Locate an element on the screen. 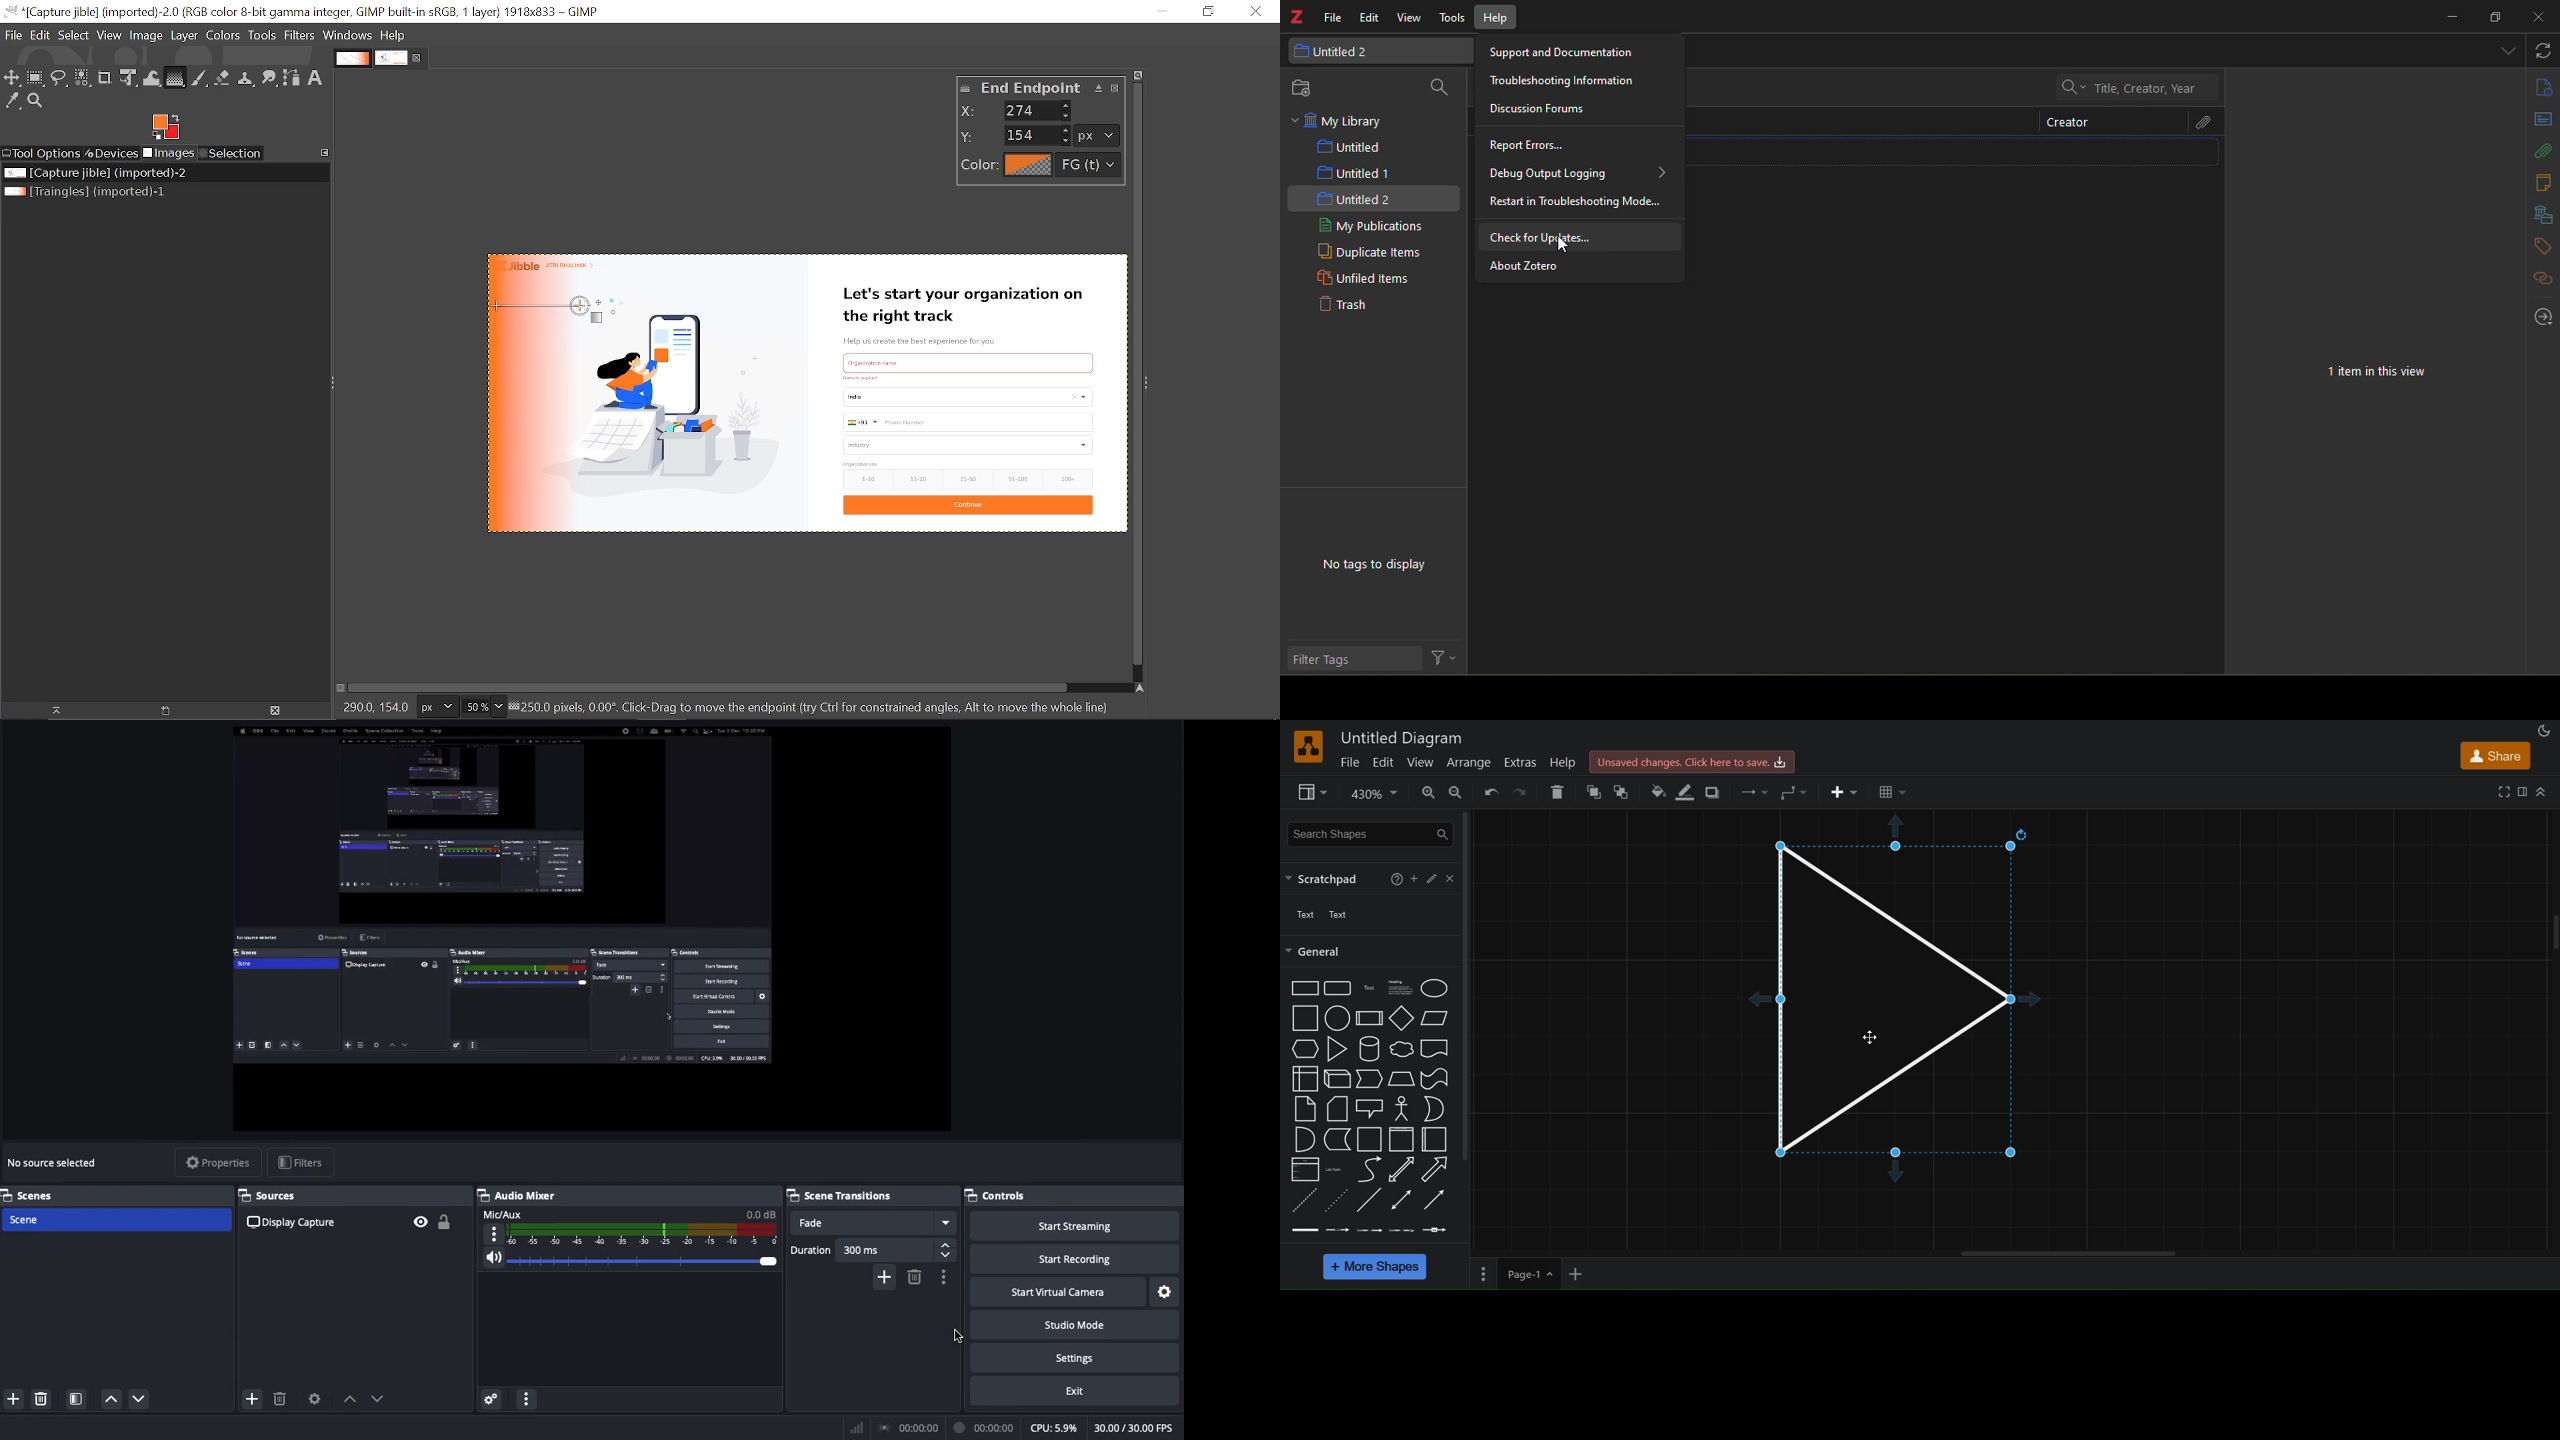 The width and height of the screenshot is (2576, 1456). Scenes filter is located at coordinates (77, 1399).